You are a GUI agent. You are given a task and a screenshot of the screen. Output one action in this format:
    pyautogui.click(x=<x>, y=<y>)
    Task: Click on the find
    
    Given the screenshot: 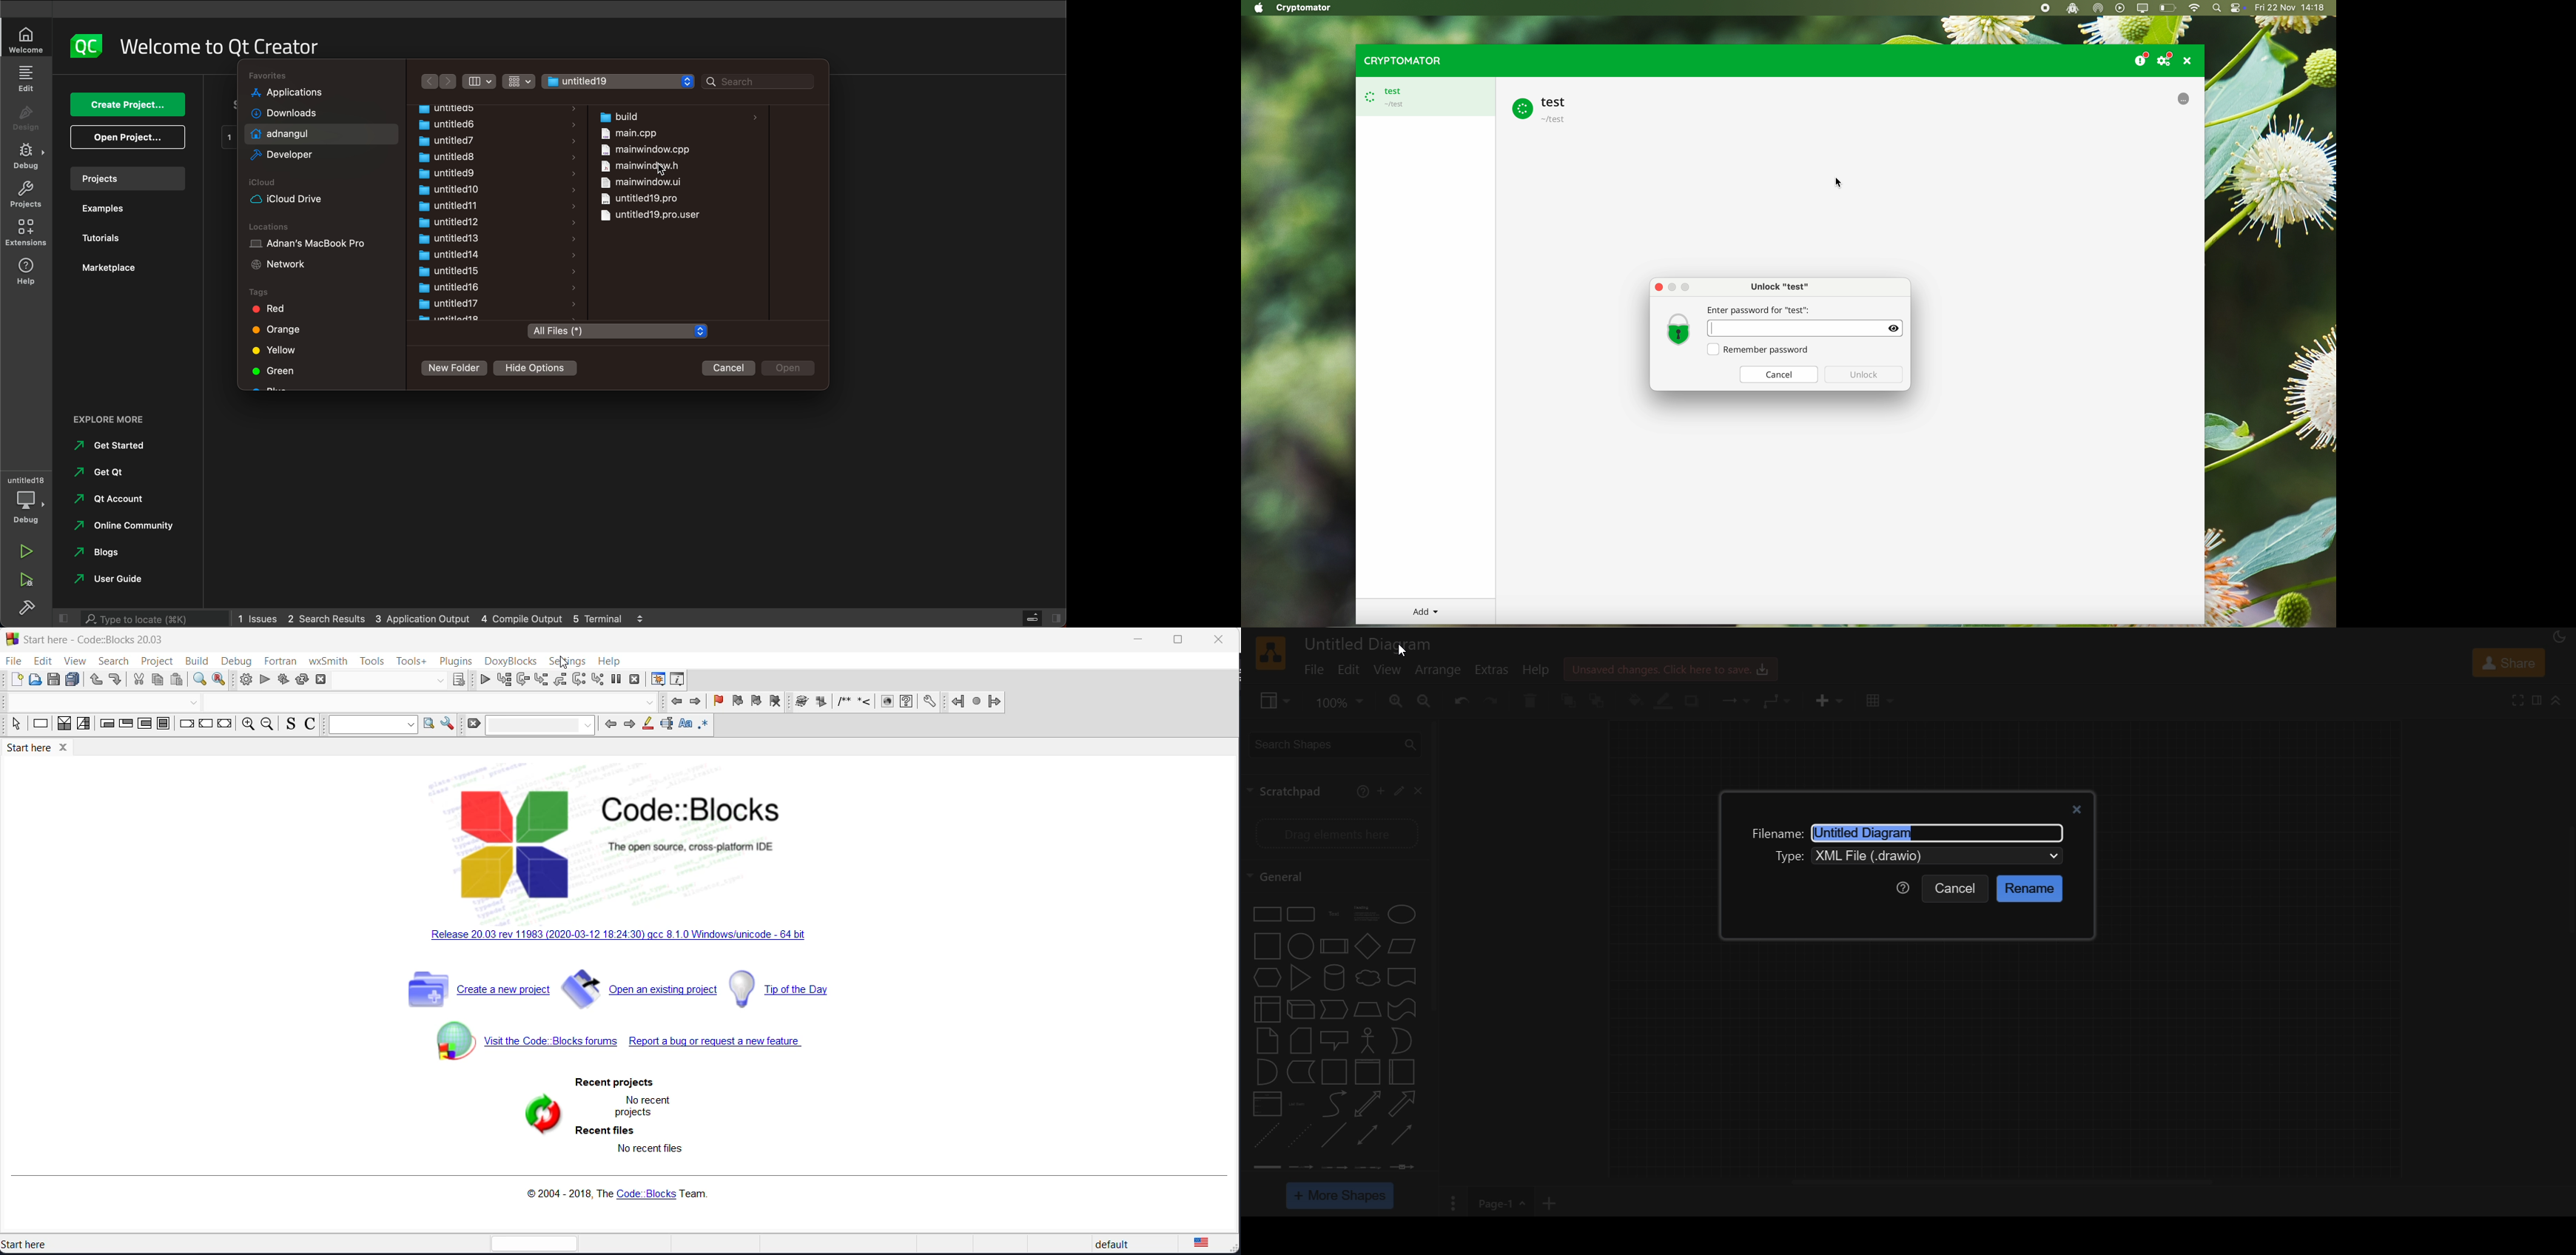 What is the action you would take?
    pyautogui.click(x=198, y=680)
    